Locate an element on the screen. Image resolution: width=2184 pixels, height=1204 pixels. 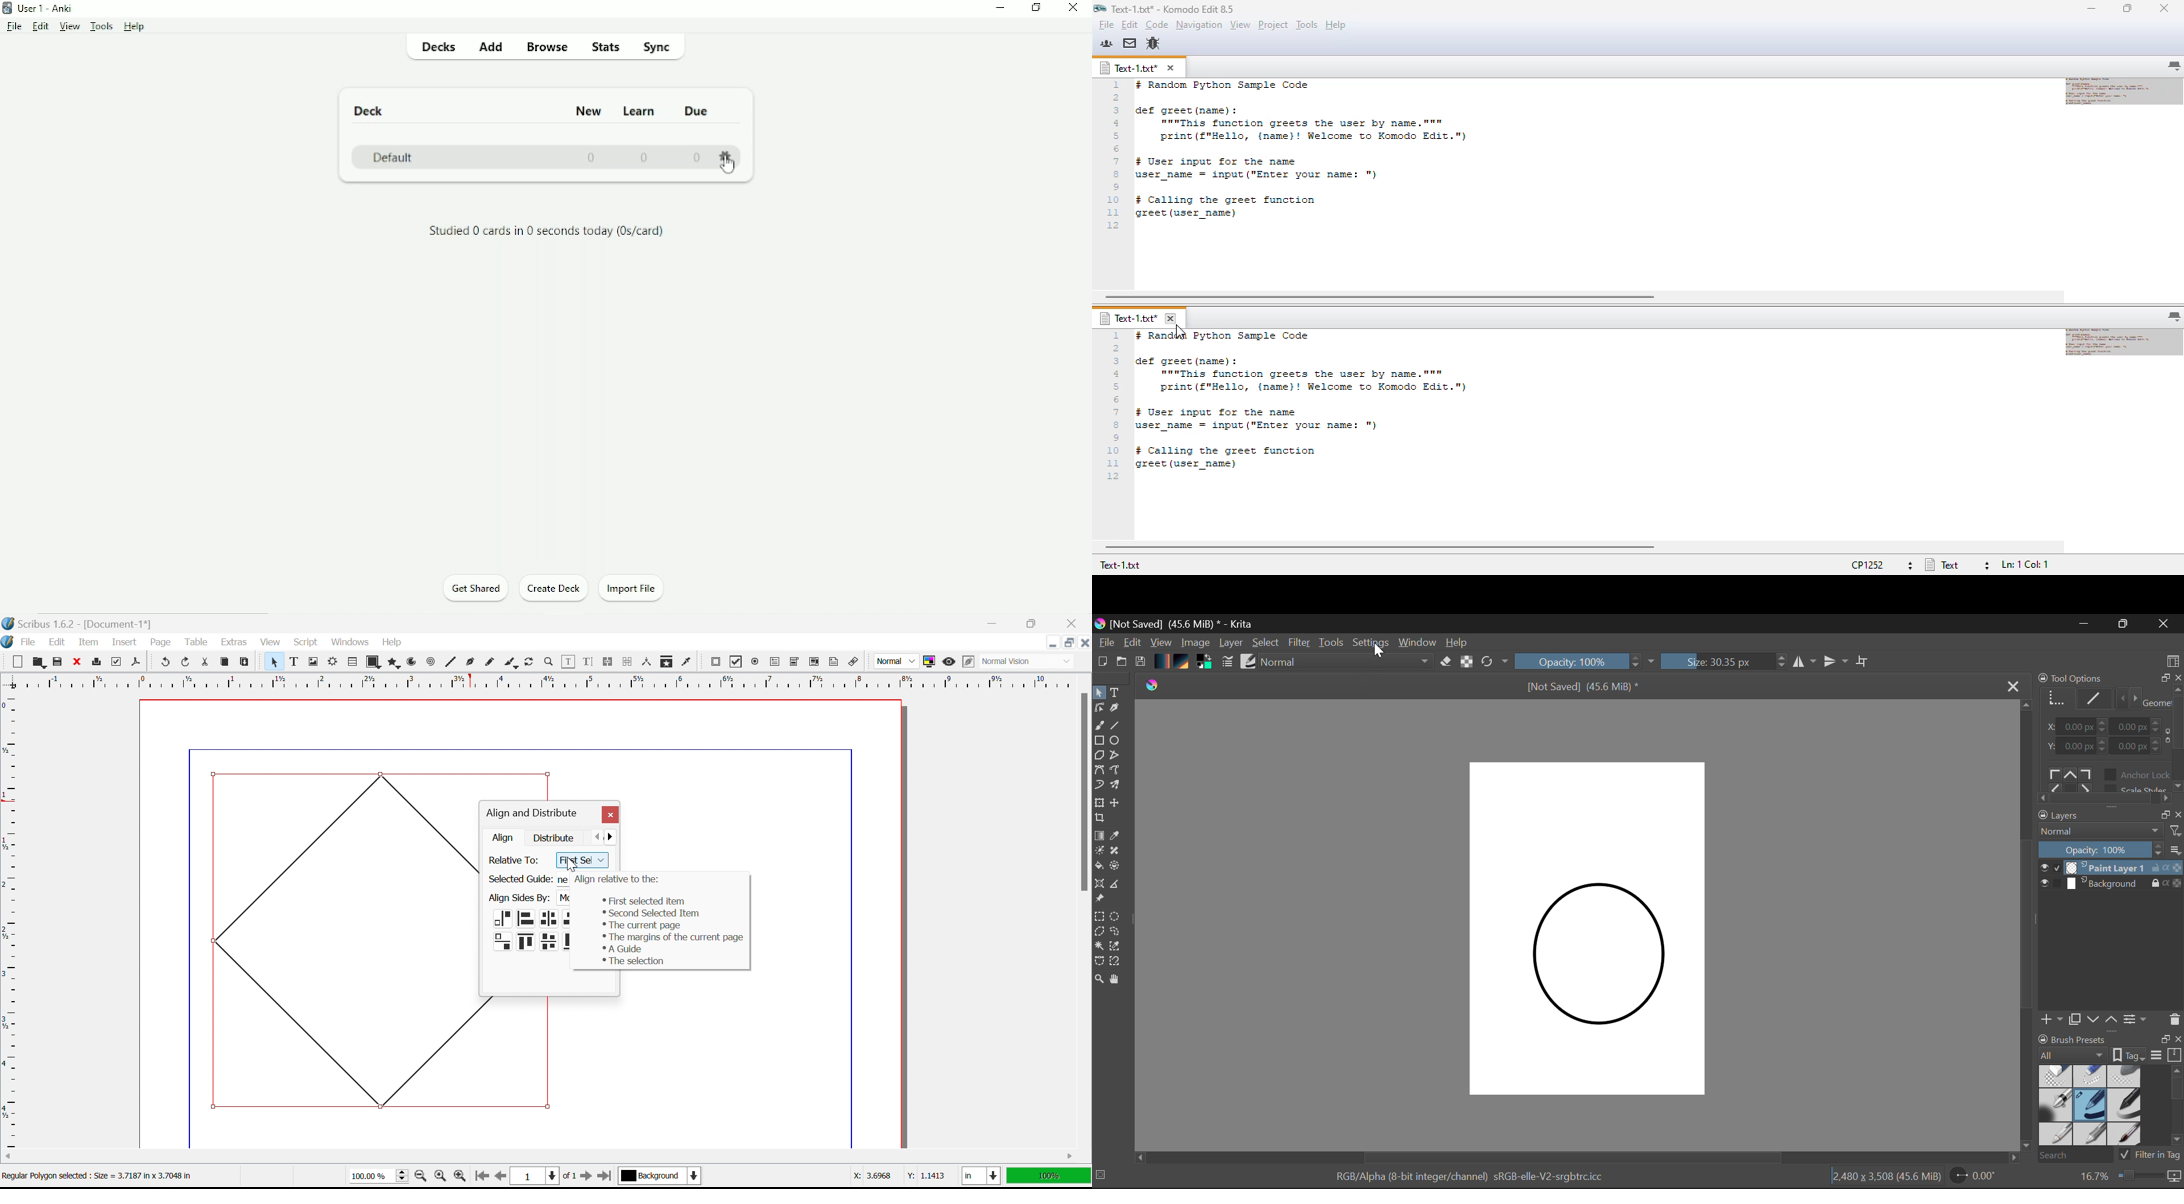
Crop is located at coordinates (1864, 664).